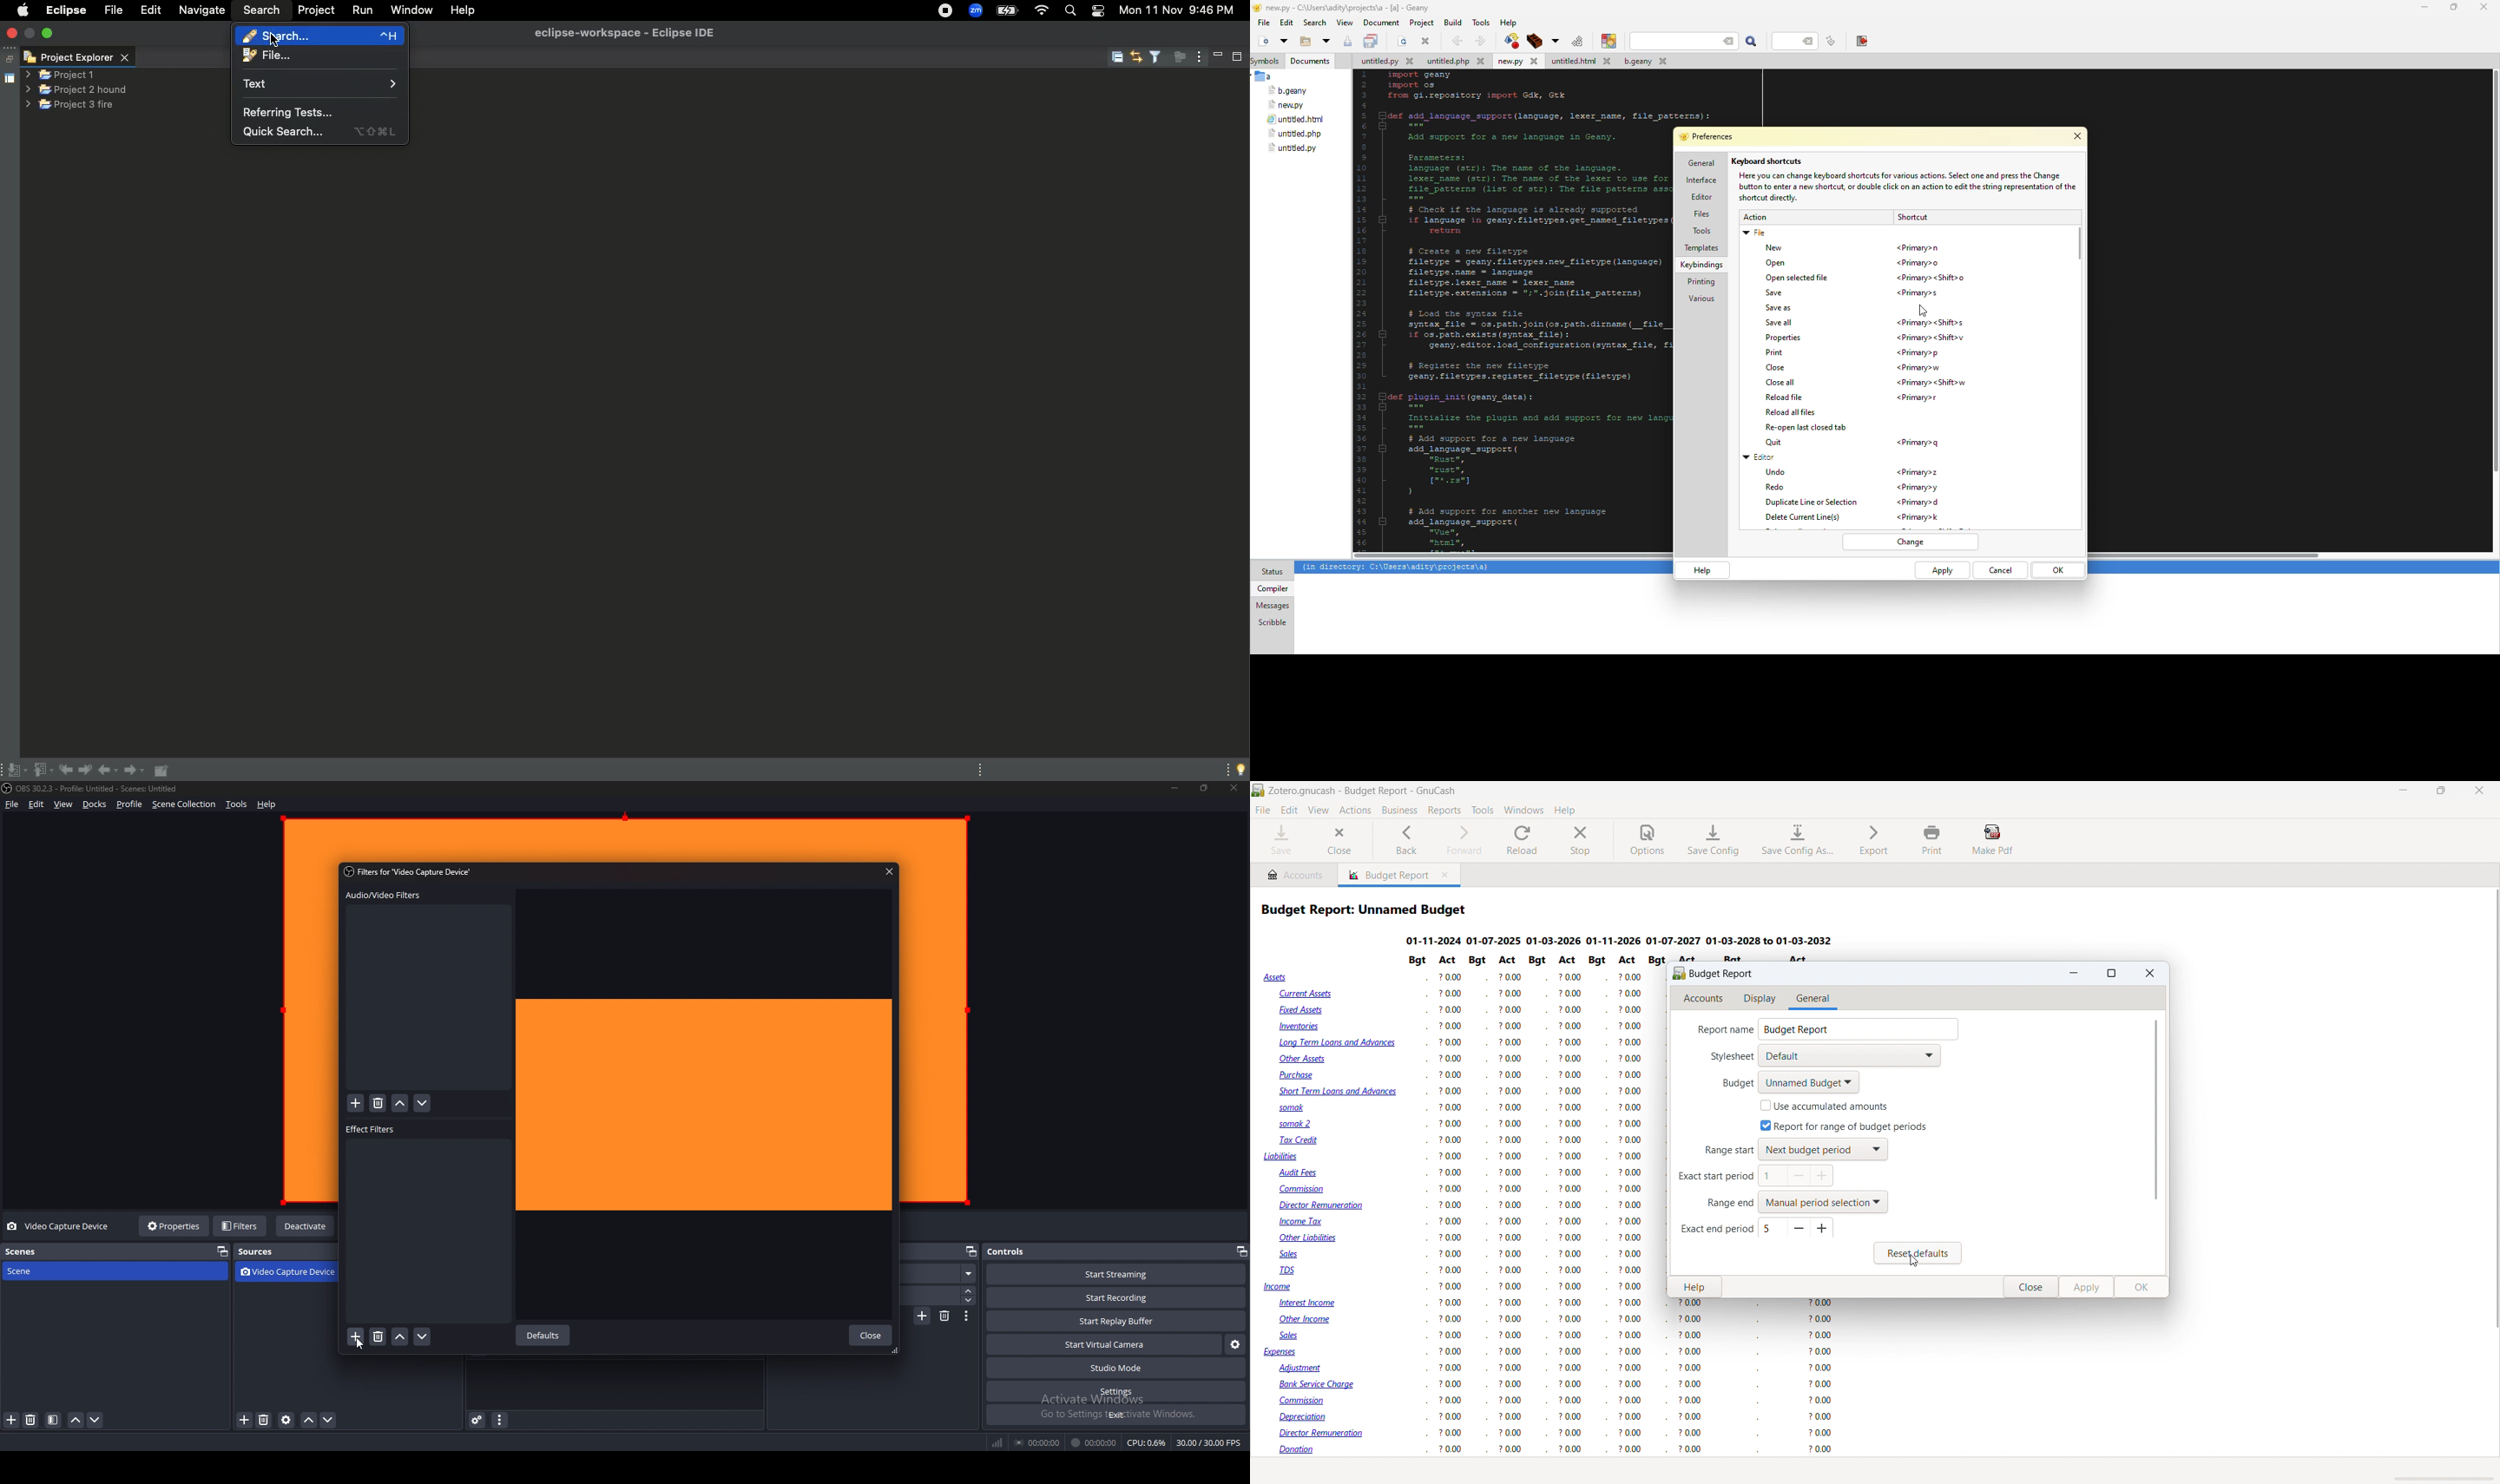 The image size is (2520, 1484). Describe the element at coordinates (1517, 62) in the screenshot. I see `file` at that location.